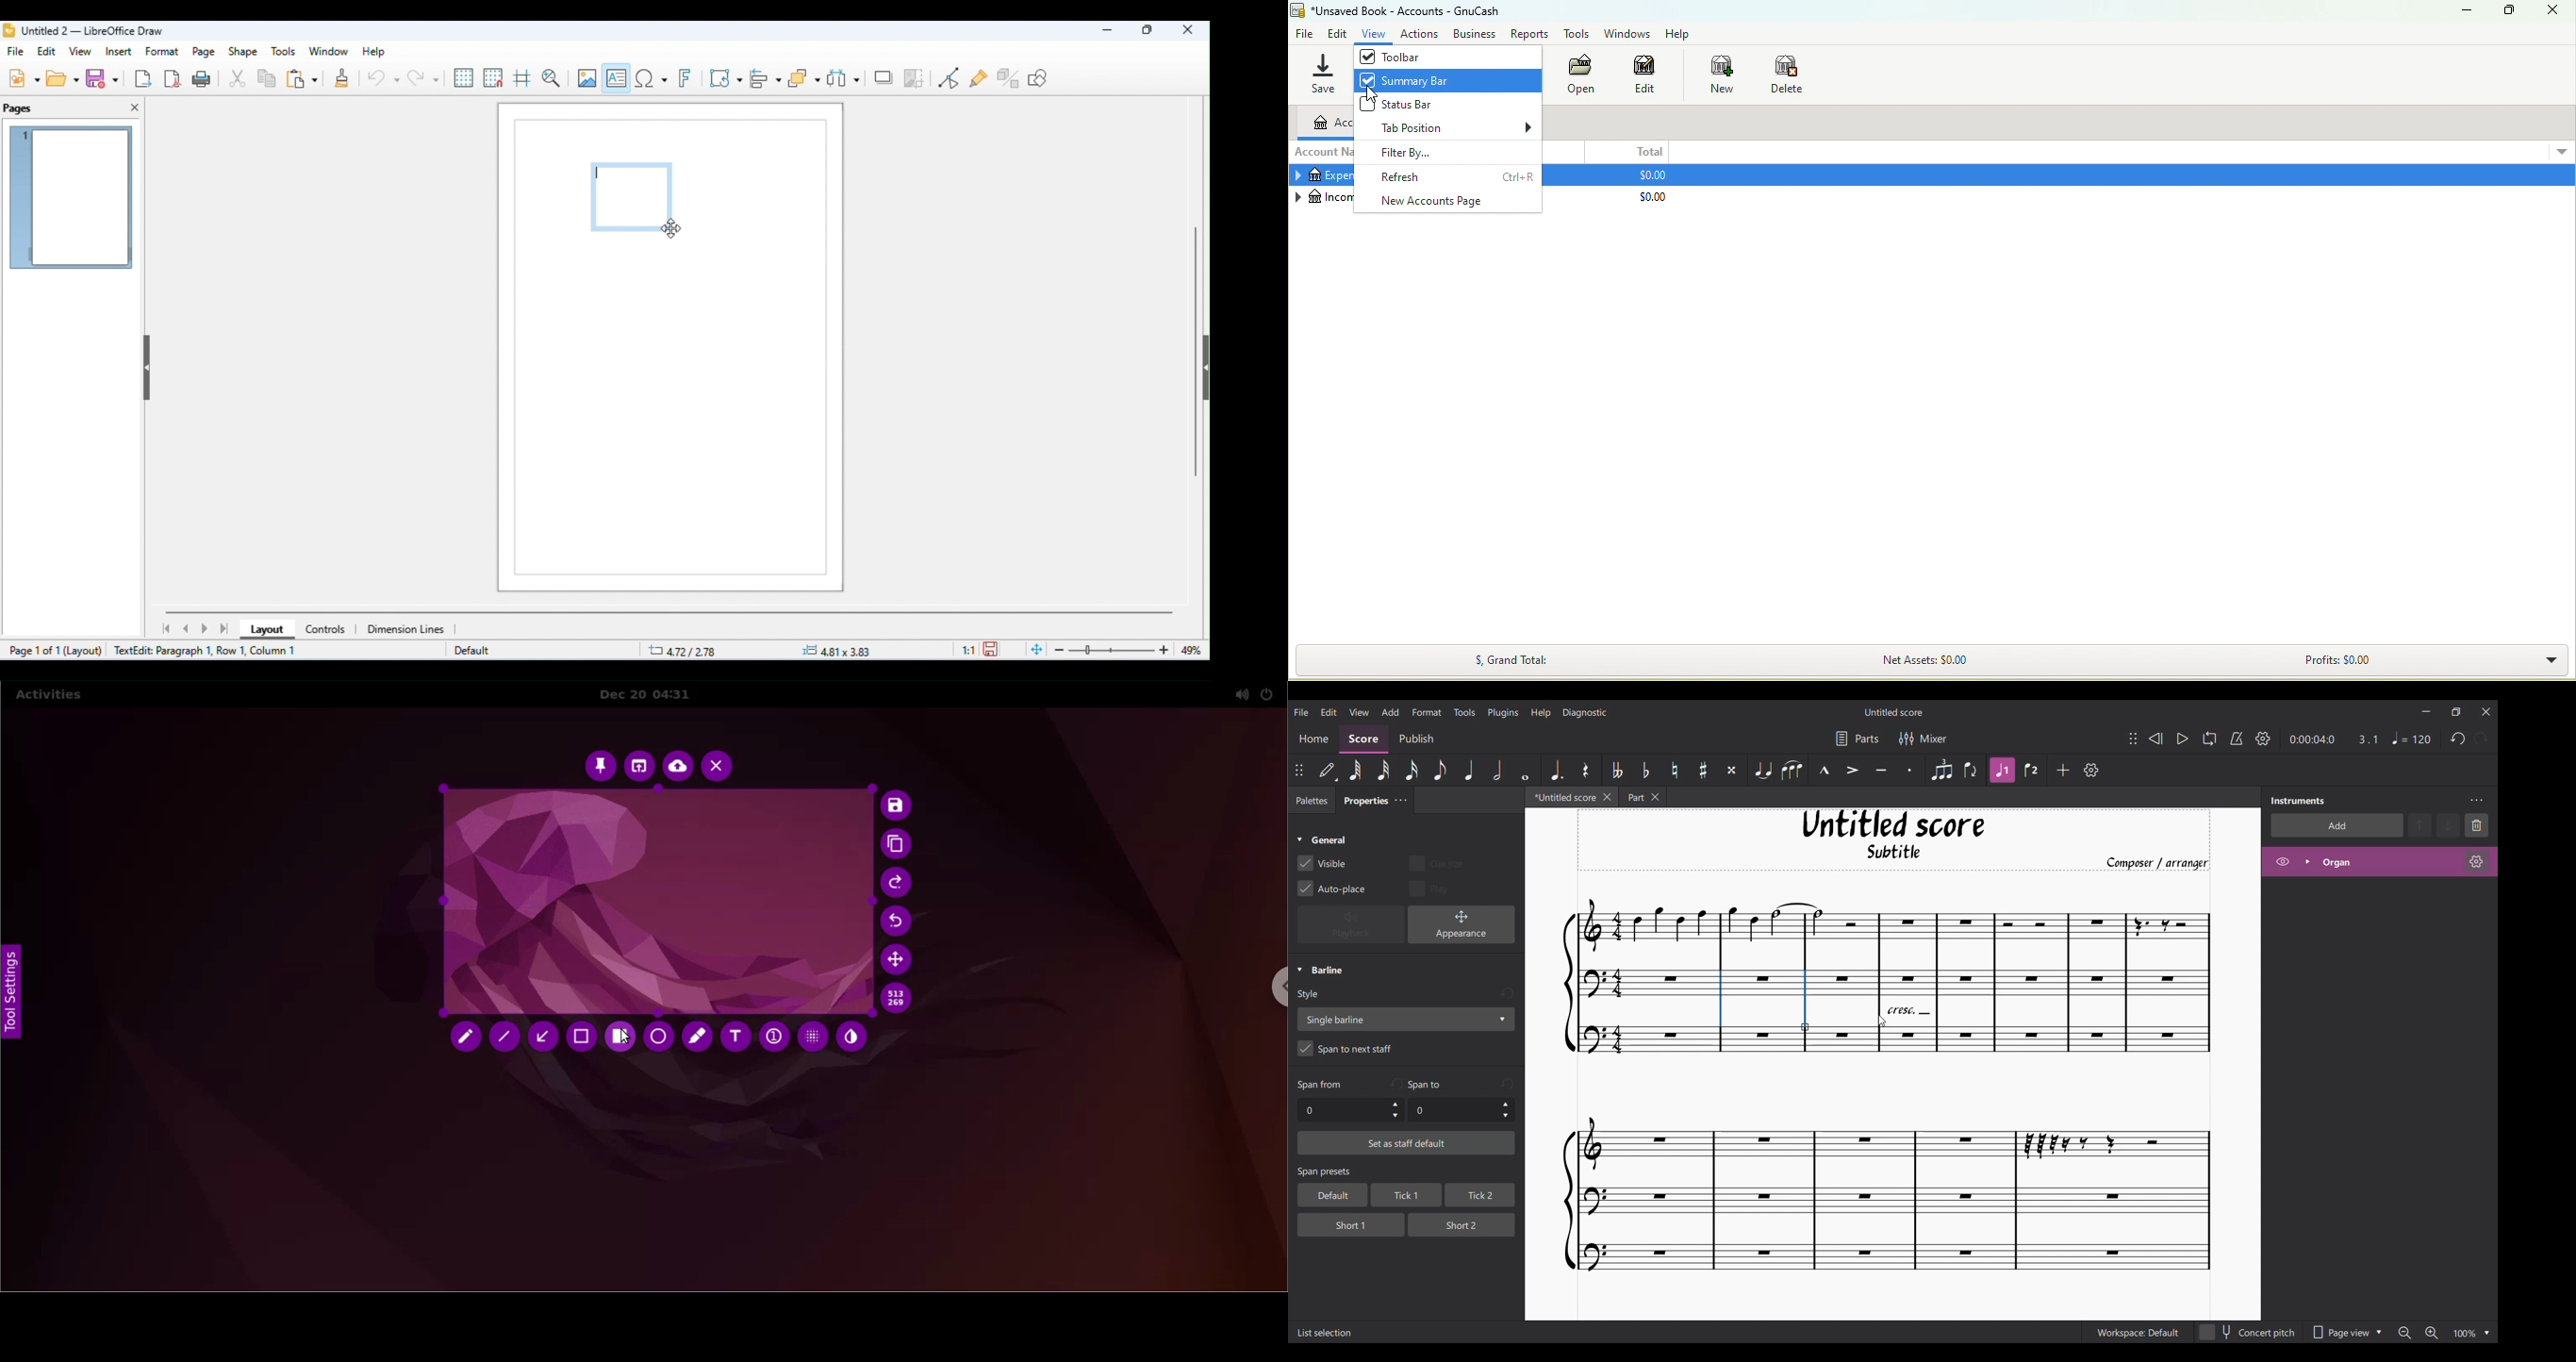  I want to click on pages, so click(19, 109).